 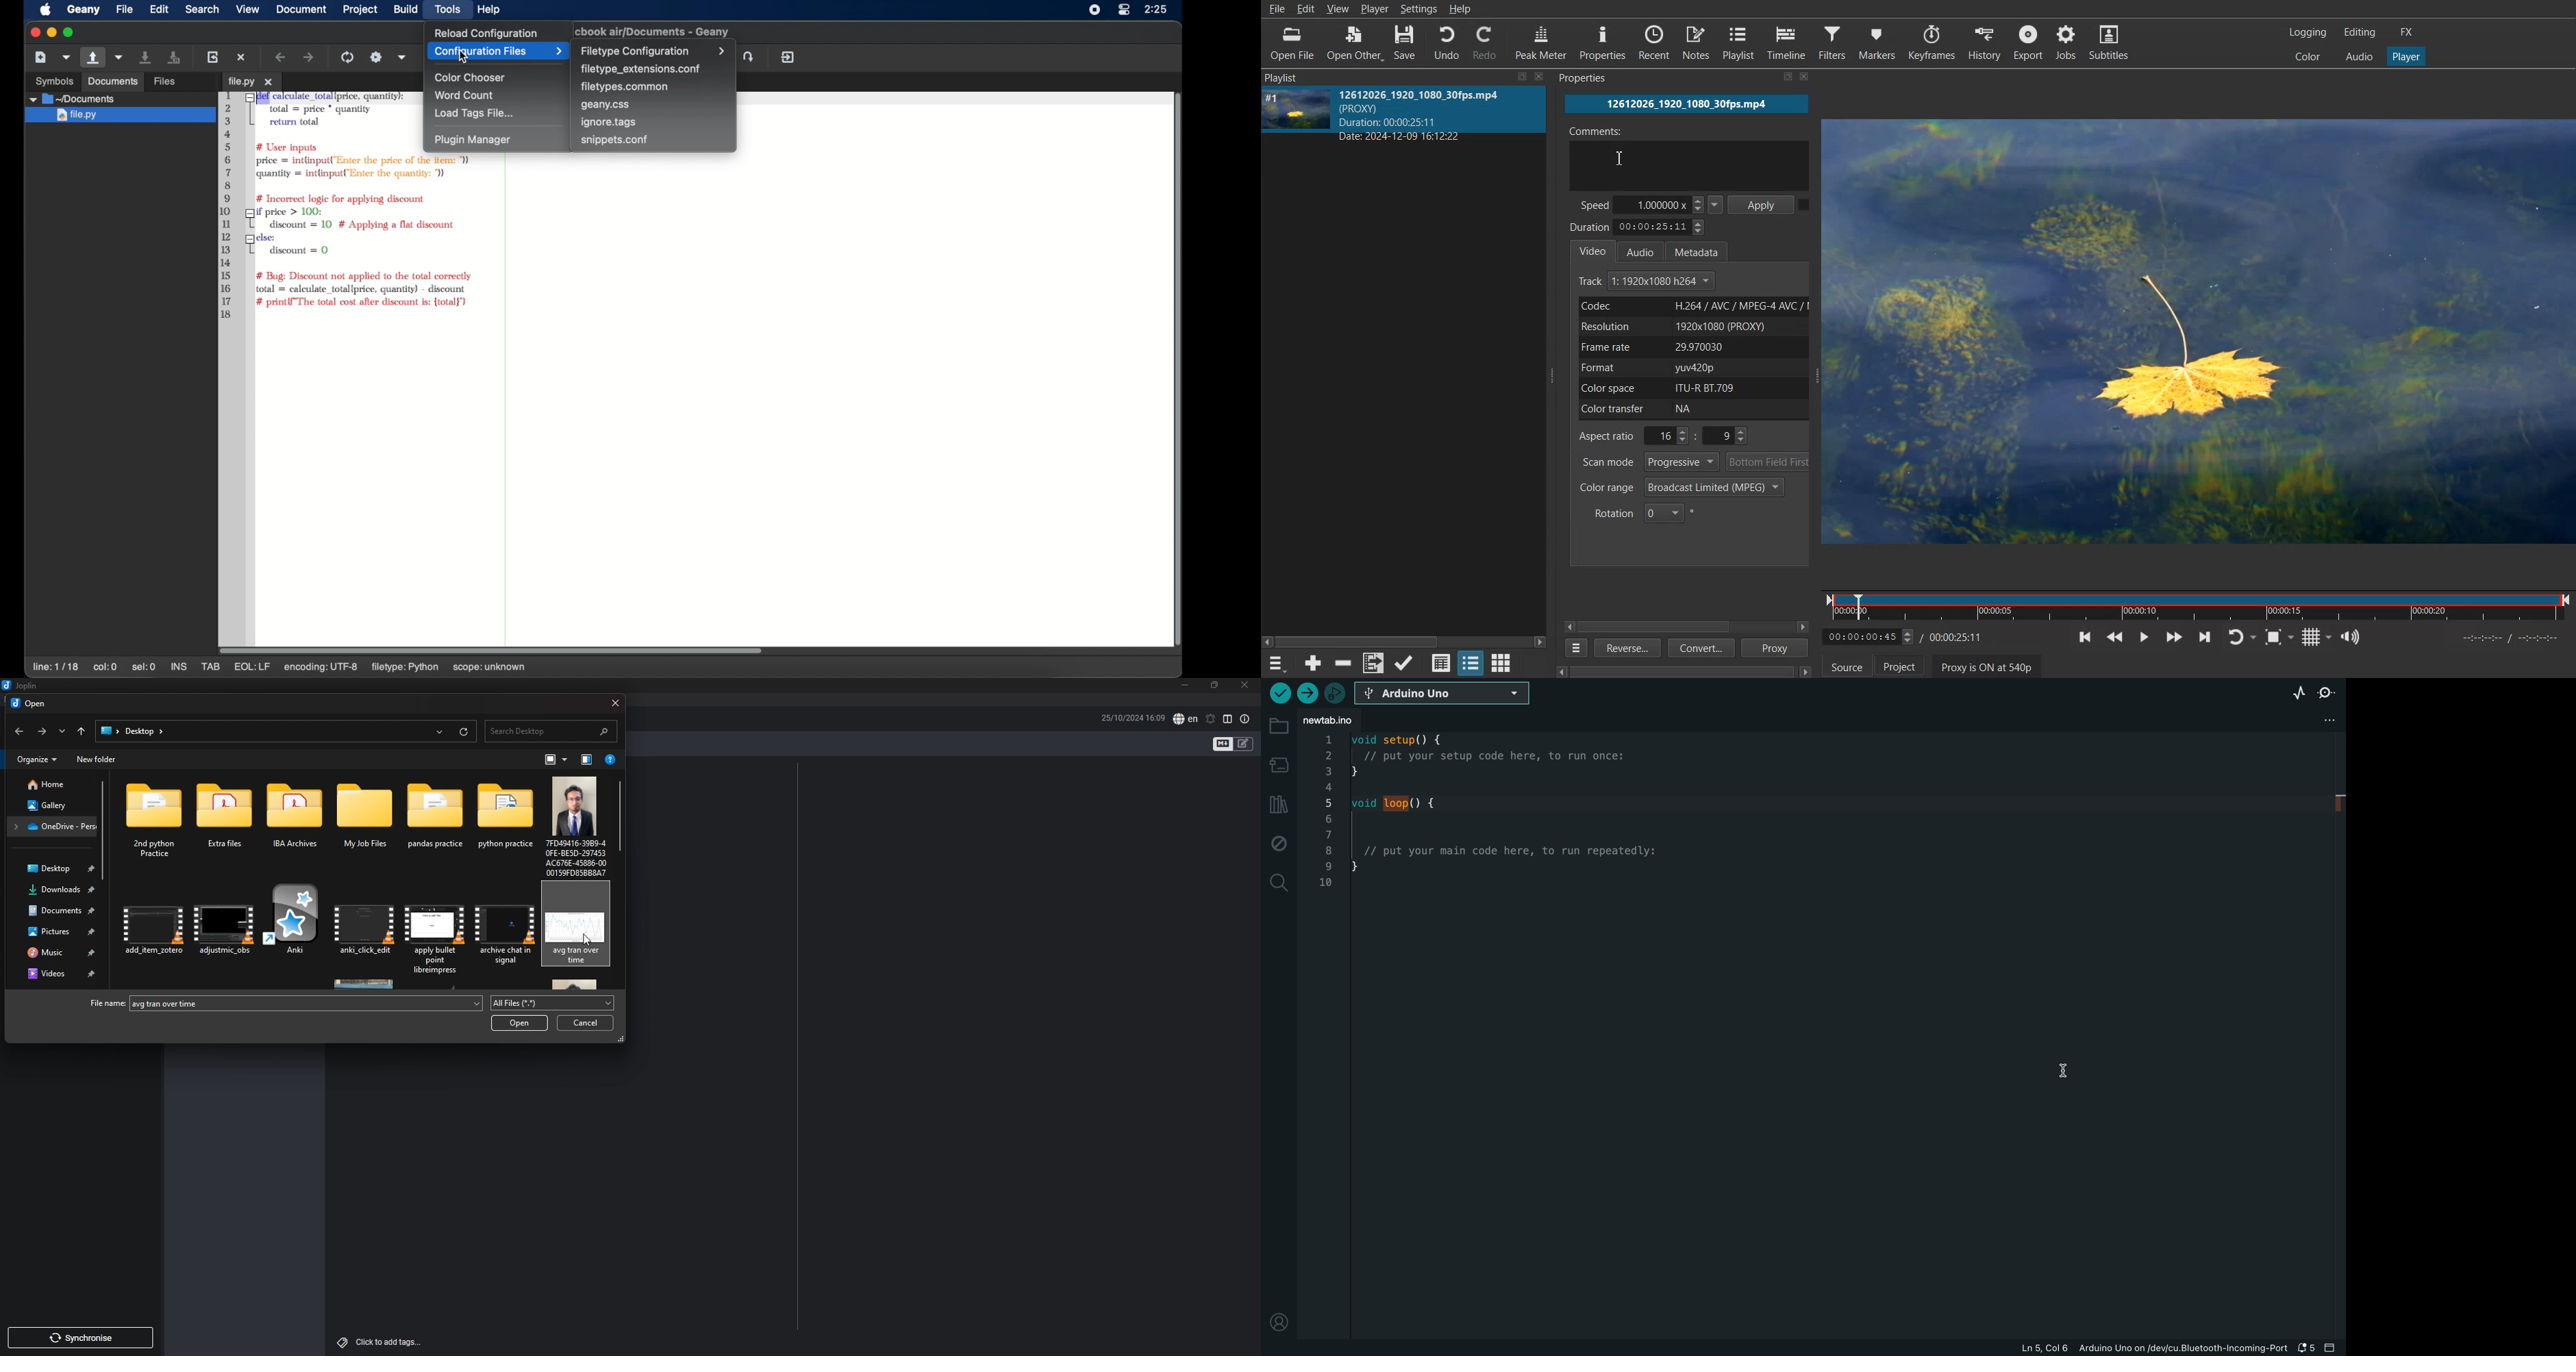 I want to click on apply bullet point , so click(x=435, y=933).